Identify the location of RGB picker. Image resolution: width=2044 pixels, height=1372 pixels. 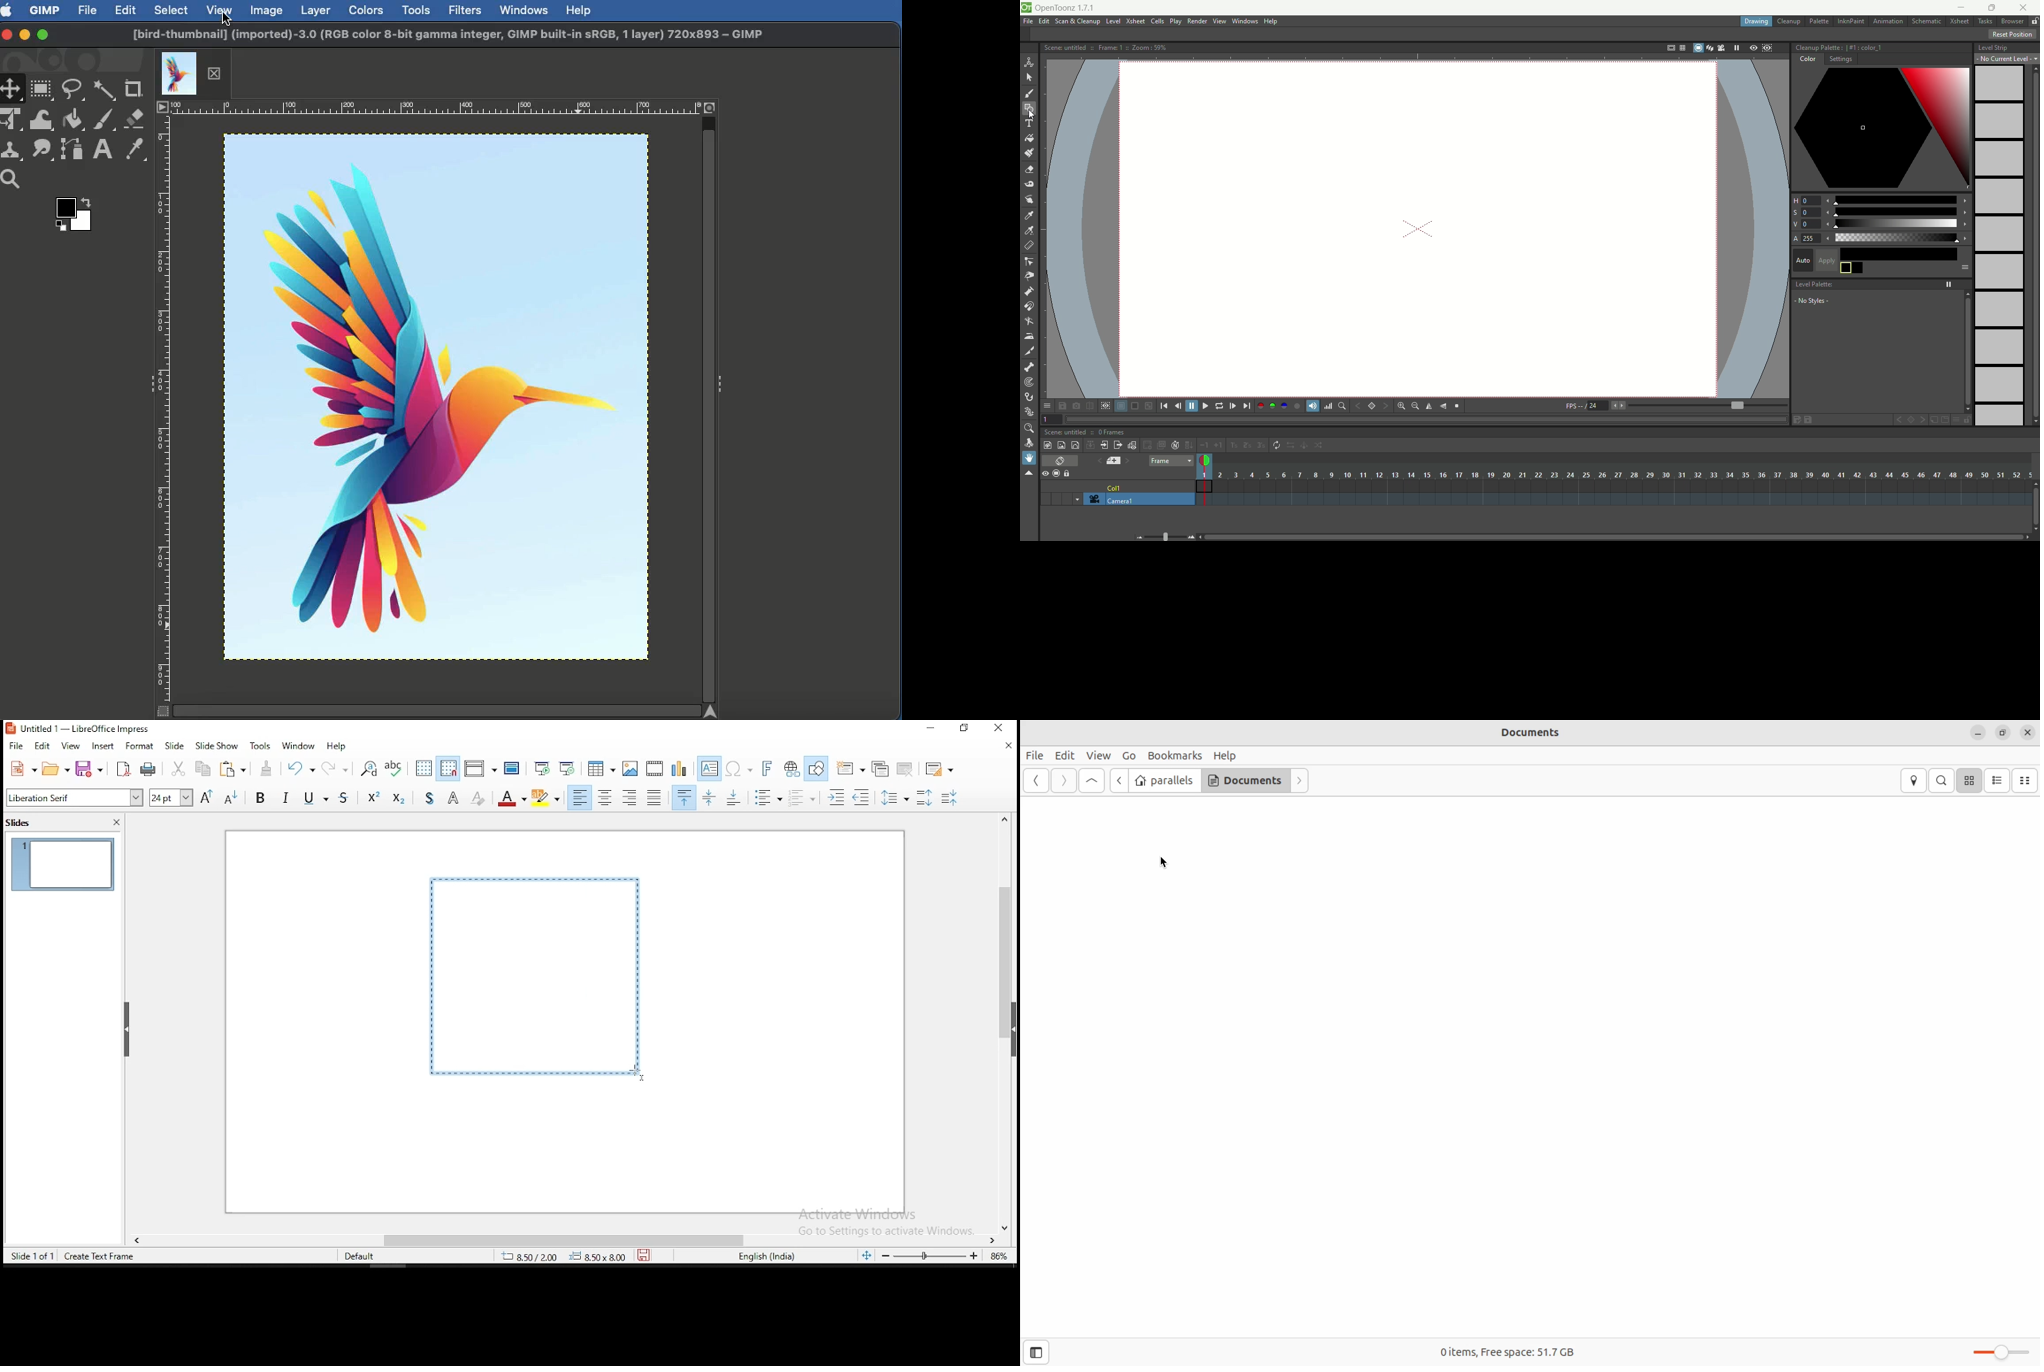
(1030, 231).